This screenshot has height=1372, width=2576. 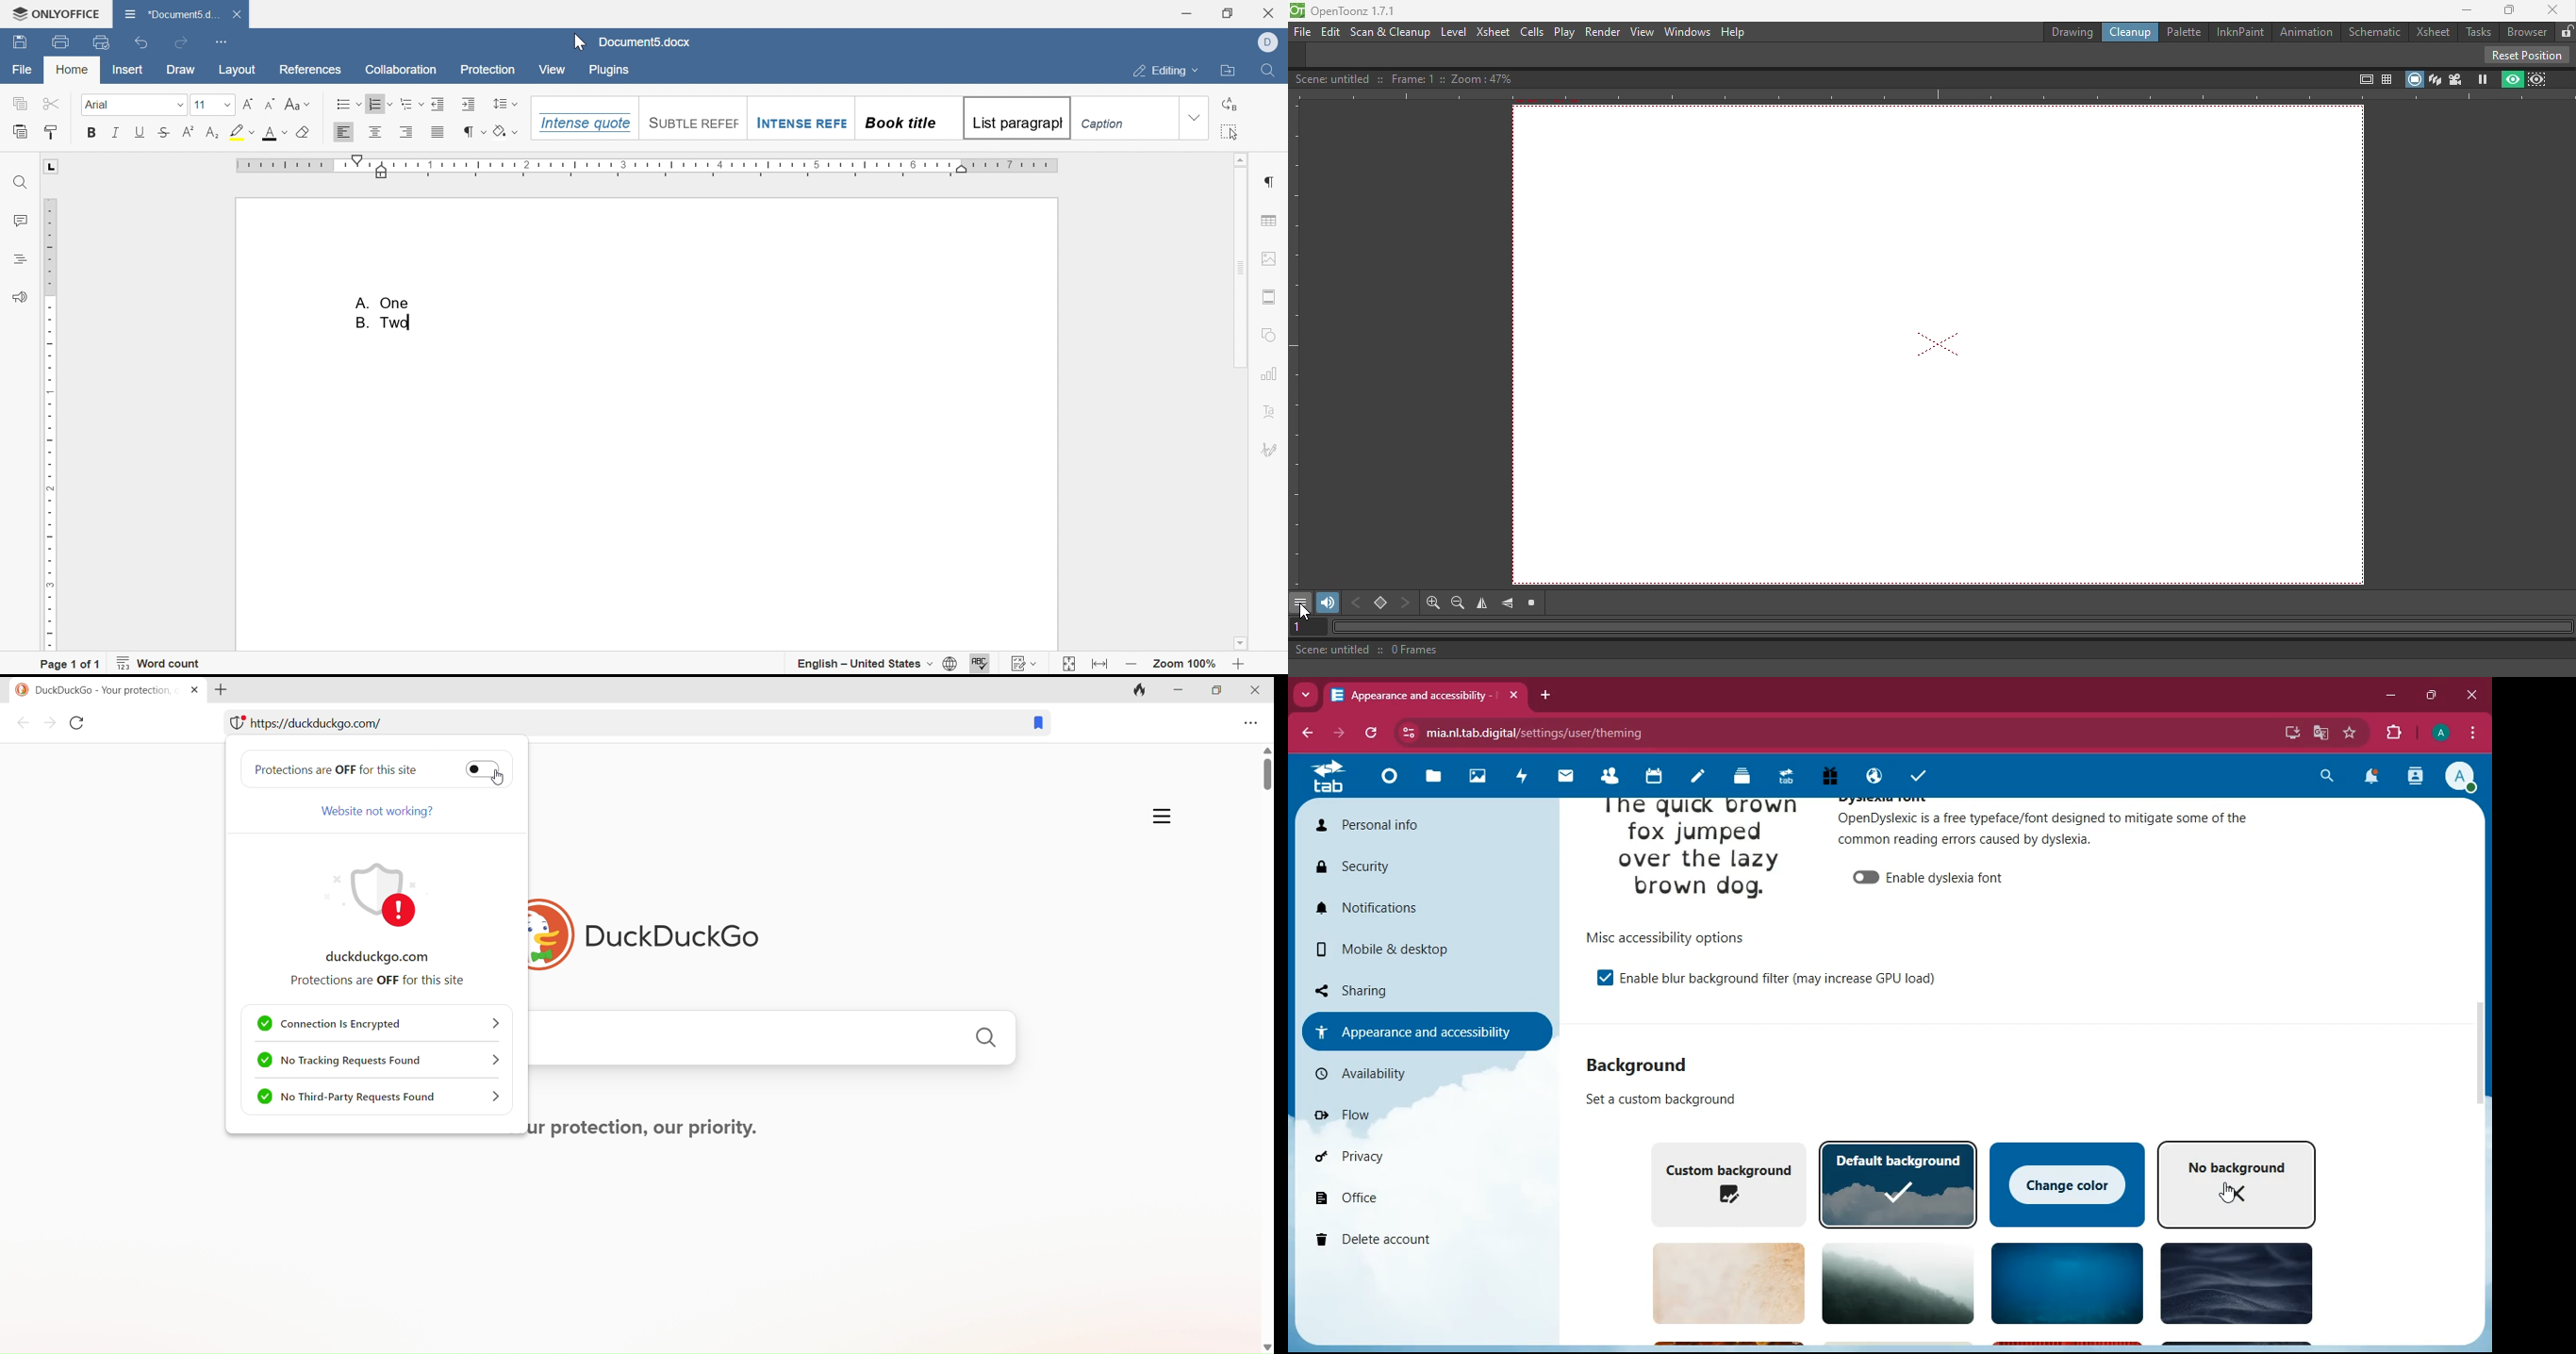 I want to click on friends, so click(x=1607, y=777).